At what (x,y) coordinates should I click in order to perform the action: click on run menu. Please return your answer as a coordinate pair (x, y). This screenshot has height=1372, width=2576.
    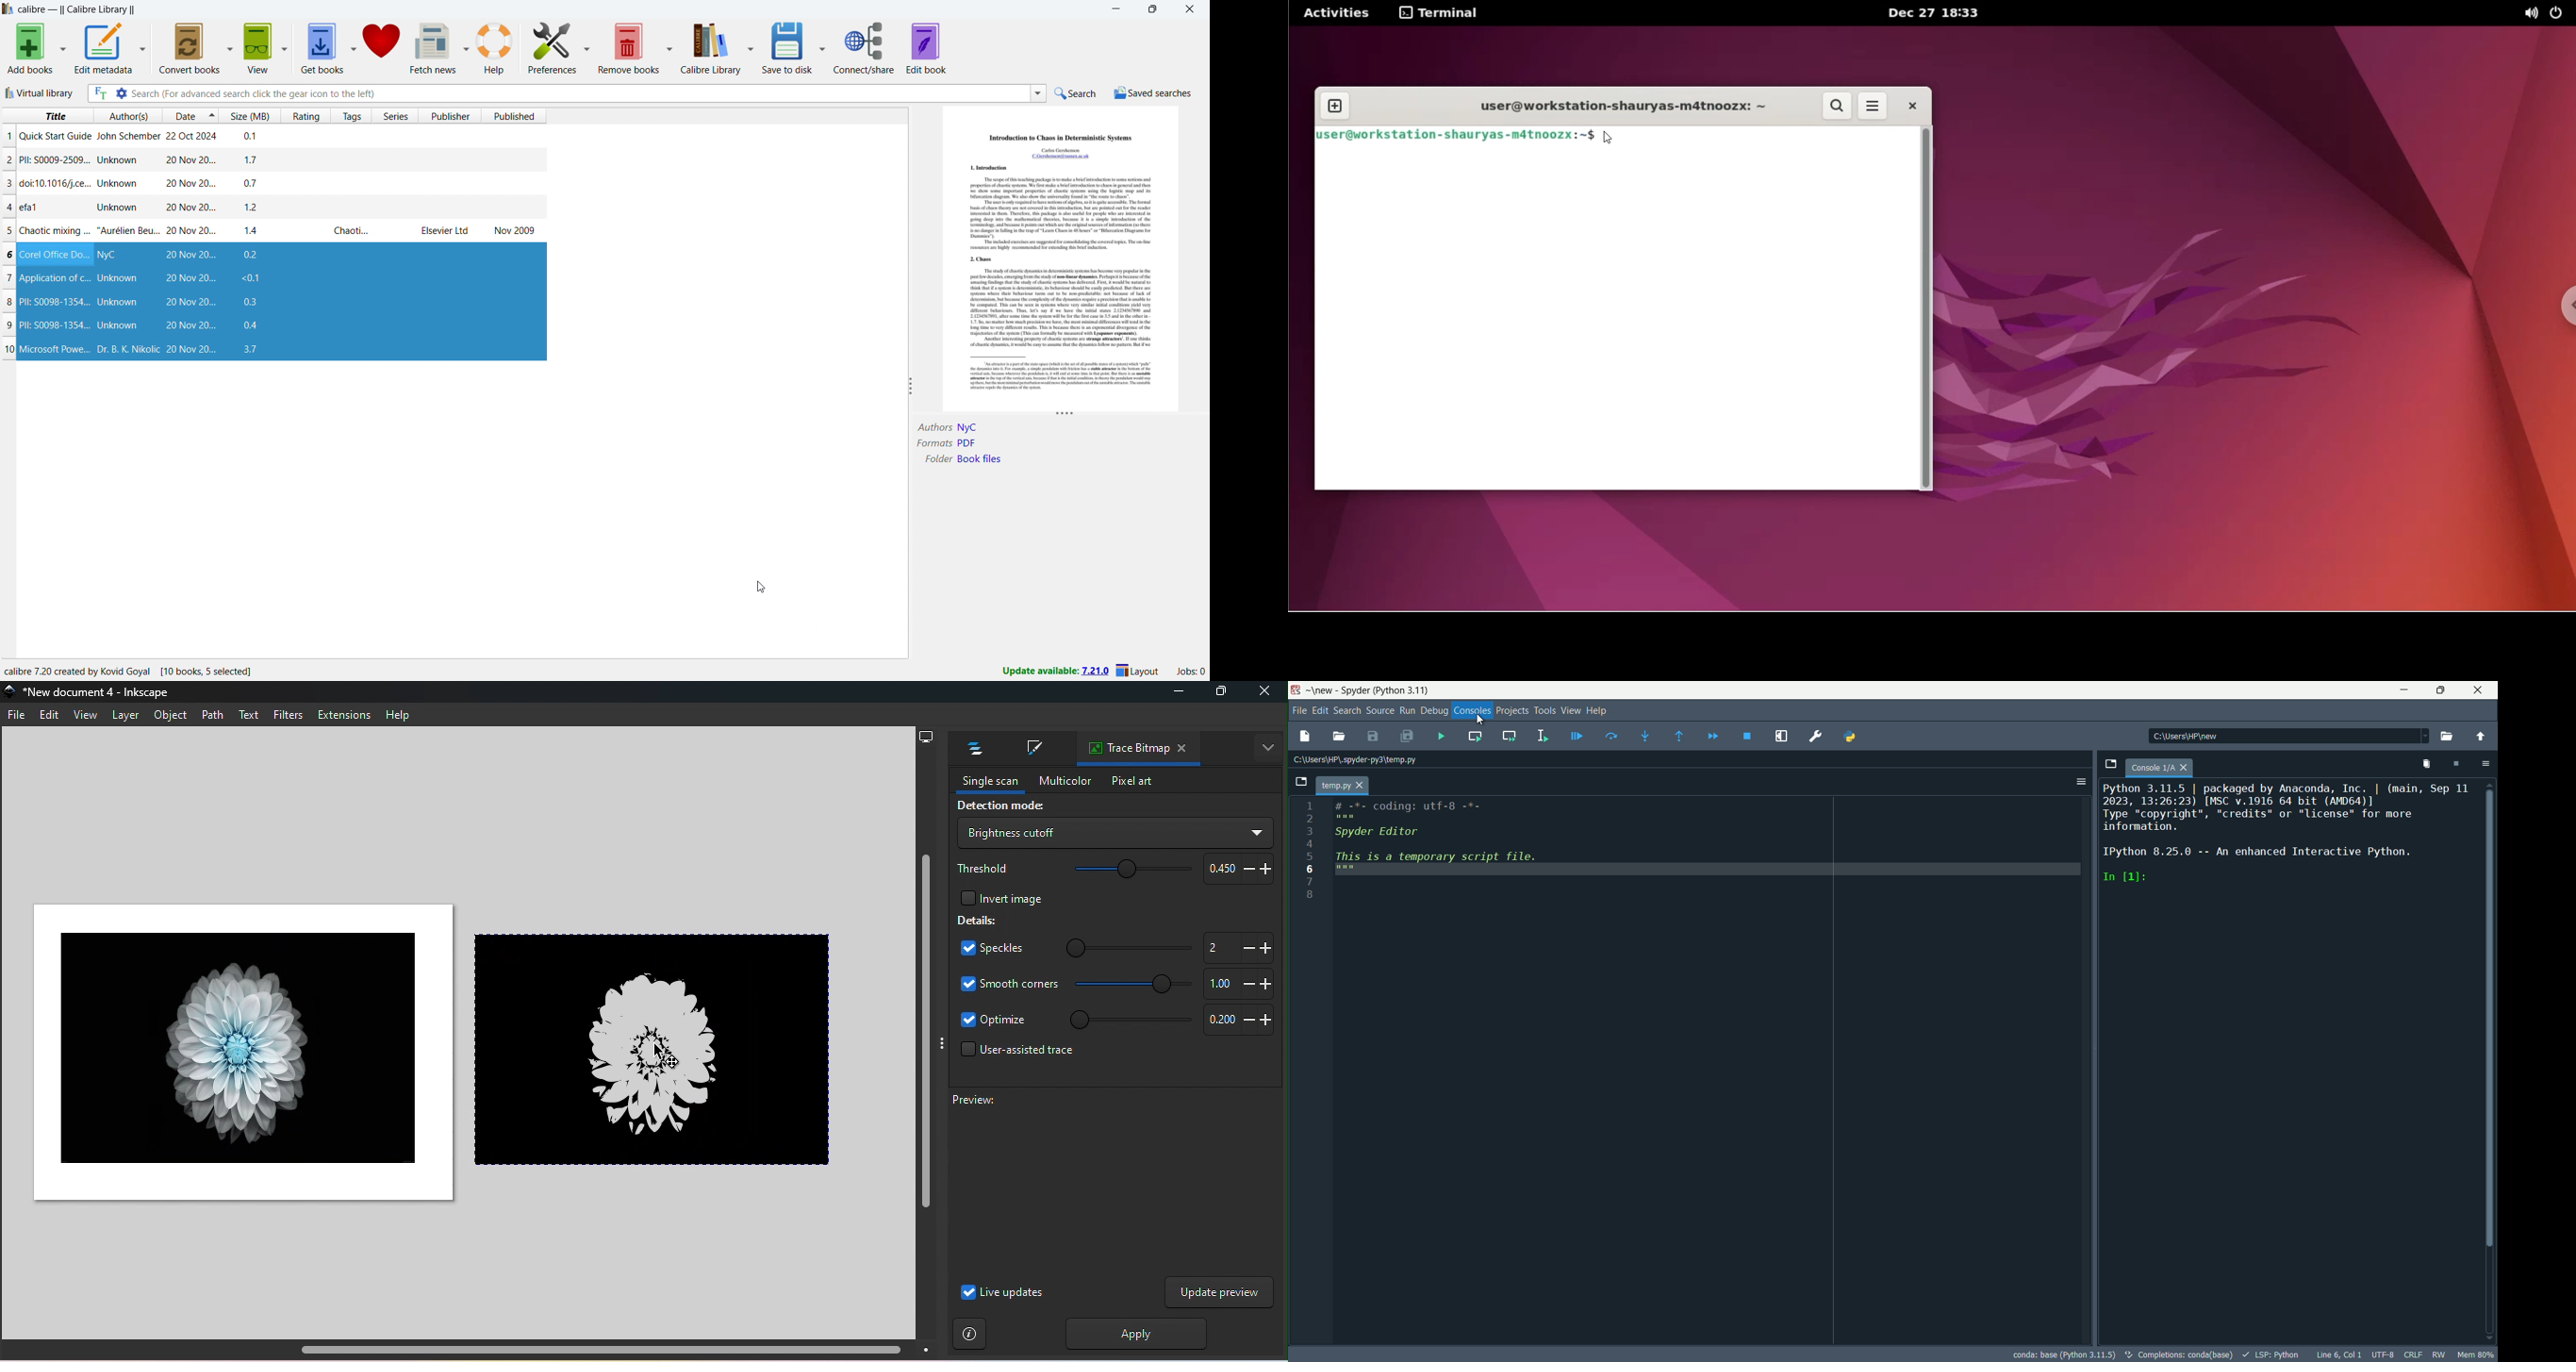
    Looking at the image, I should click on (1407, 710).